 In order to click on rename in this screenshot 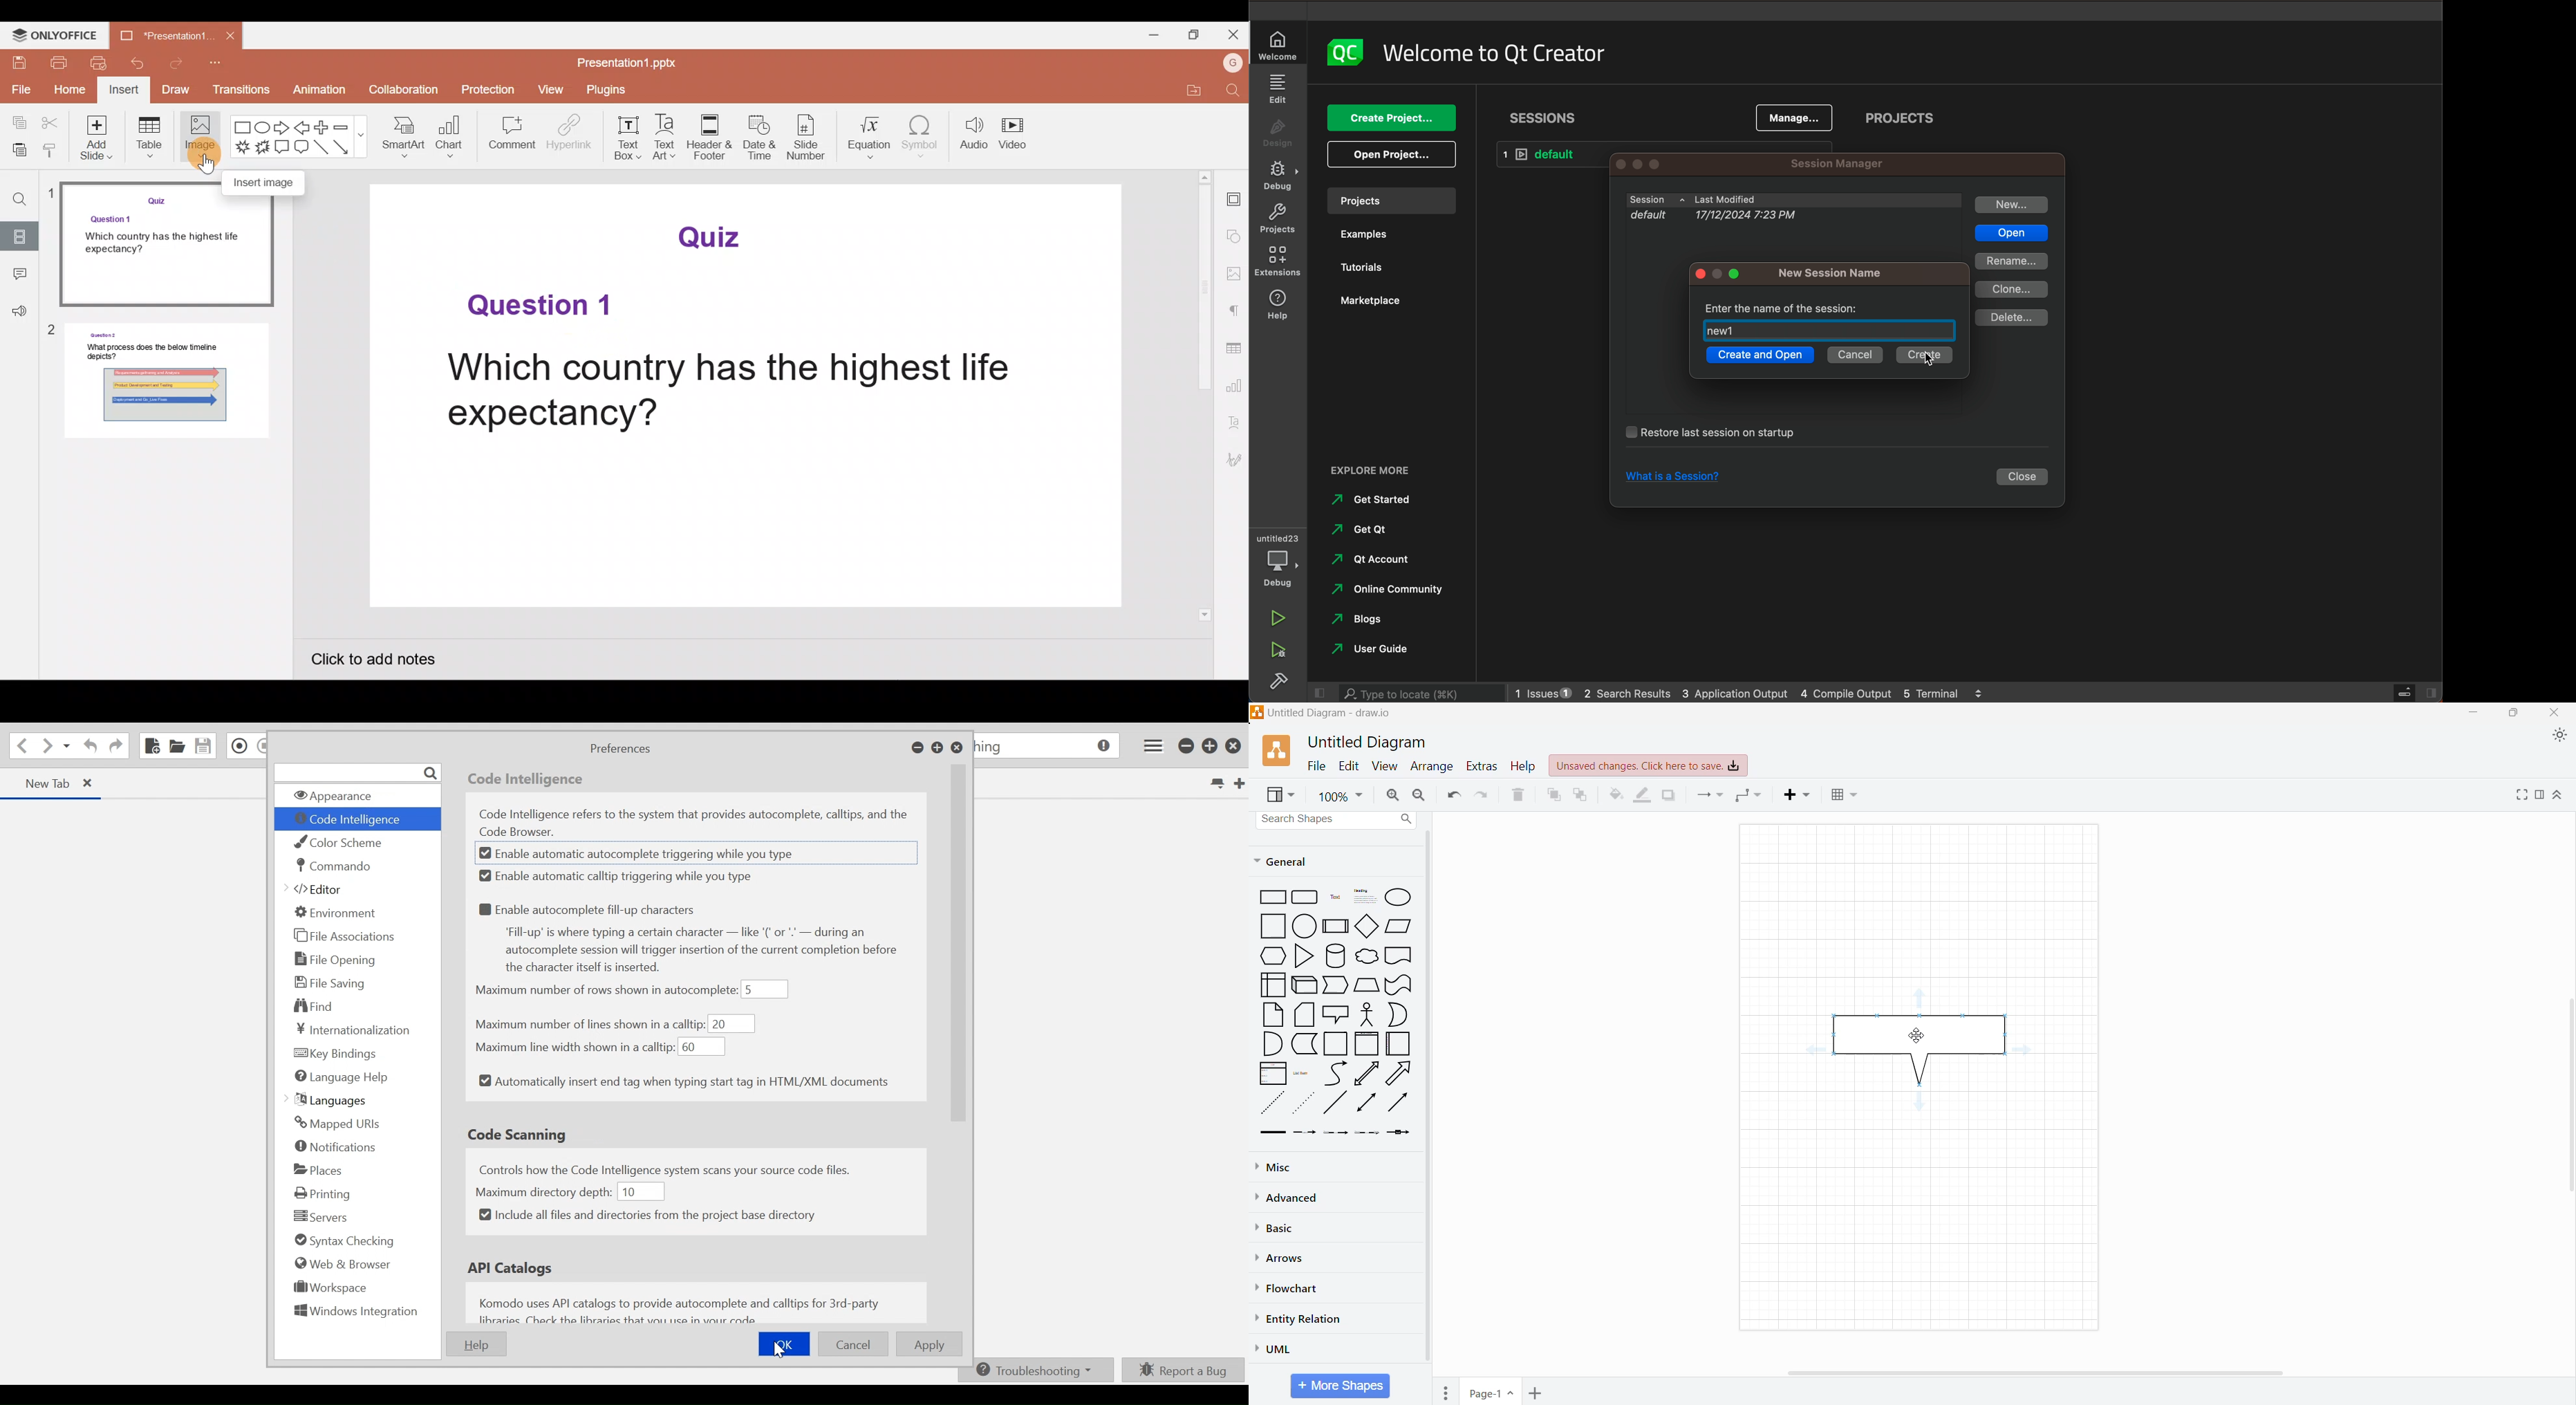, I will do `click(2011, 261)`.